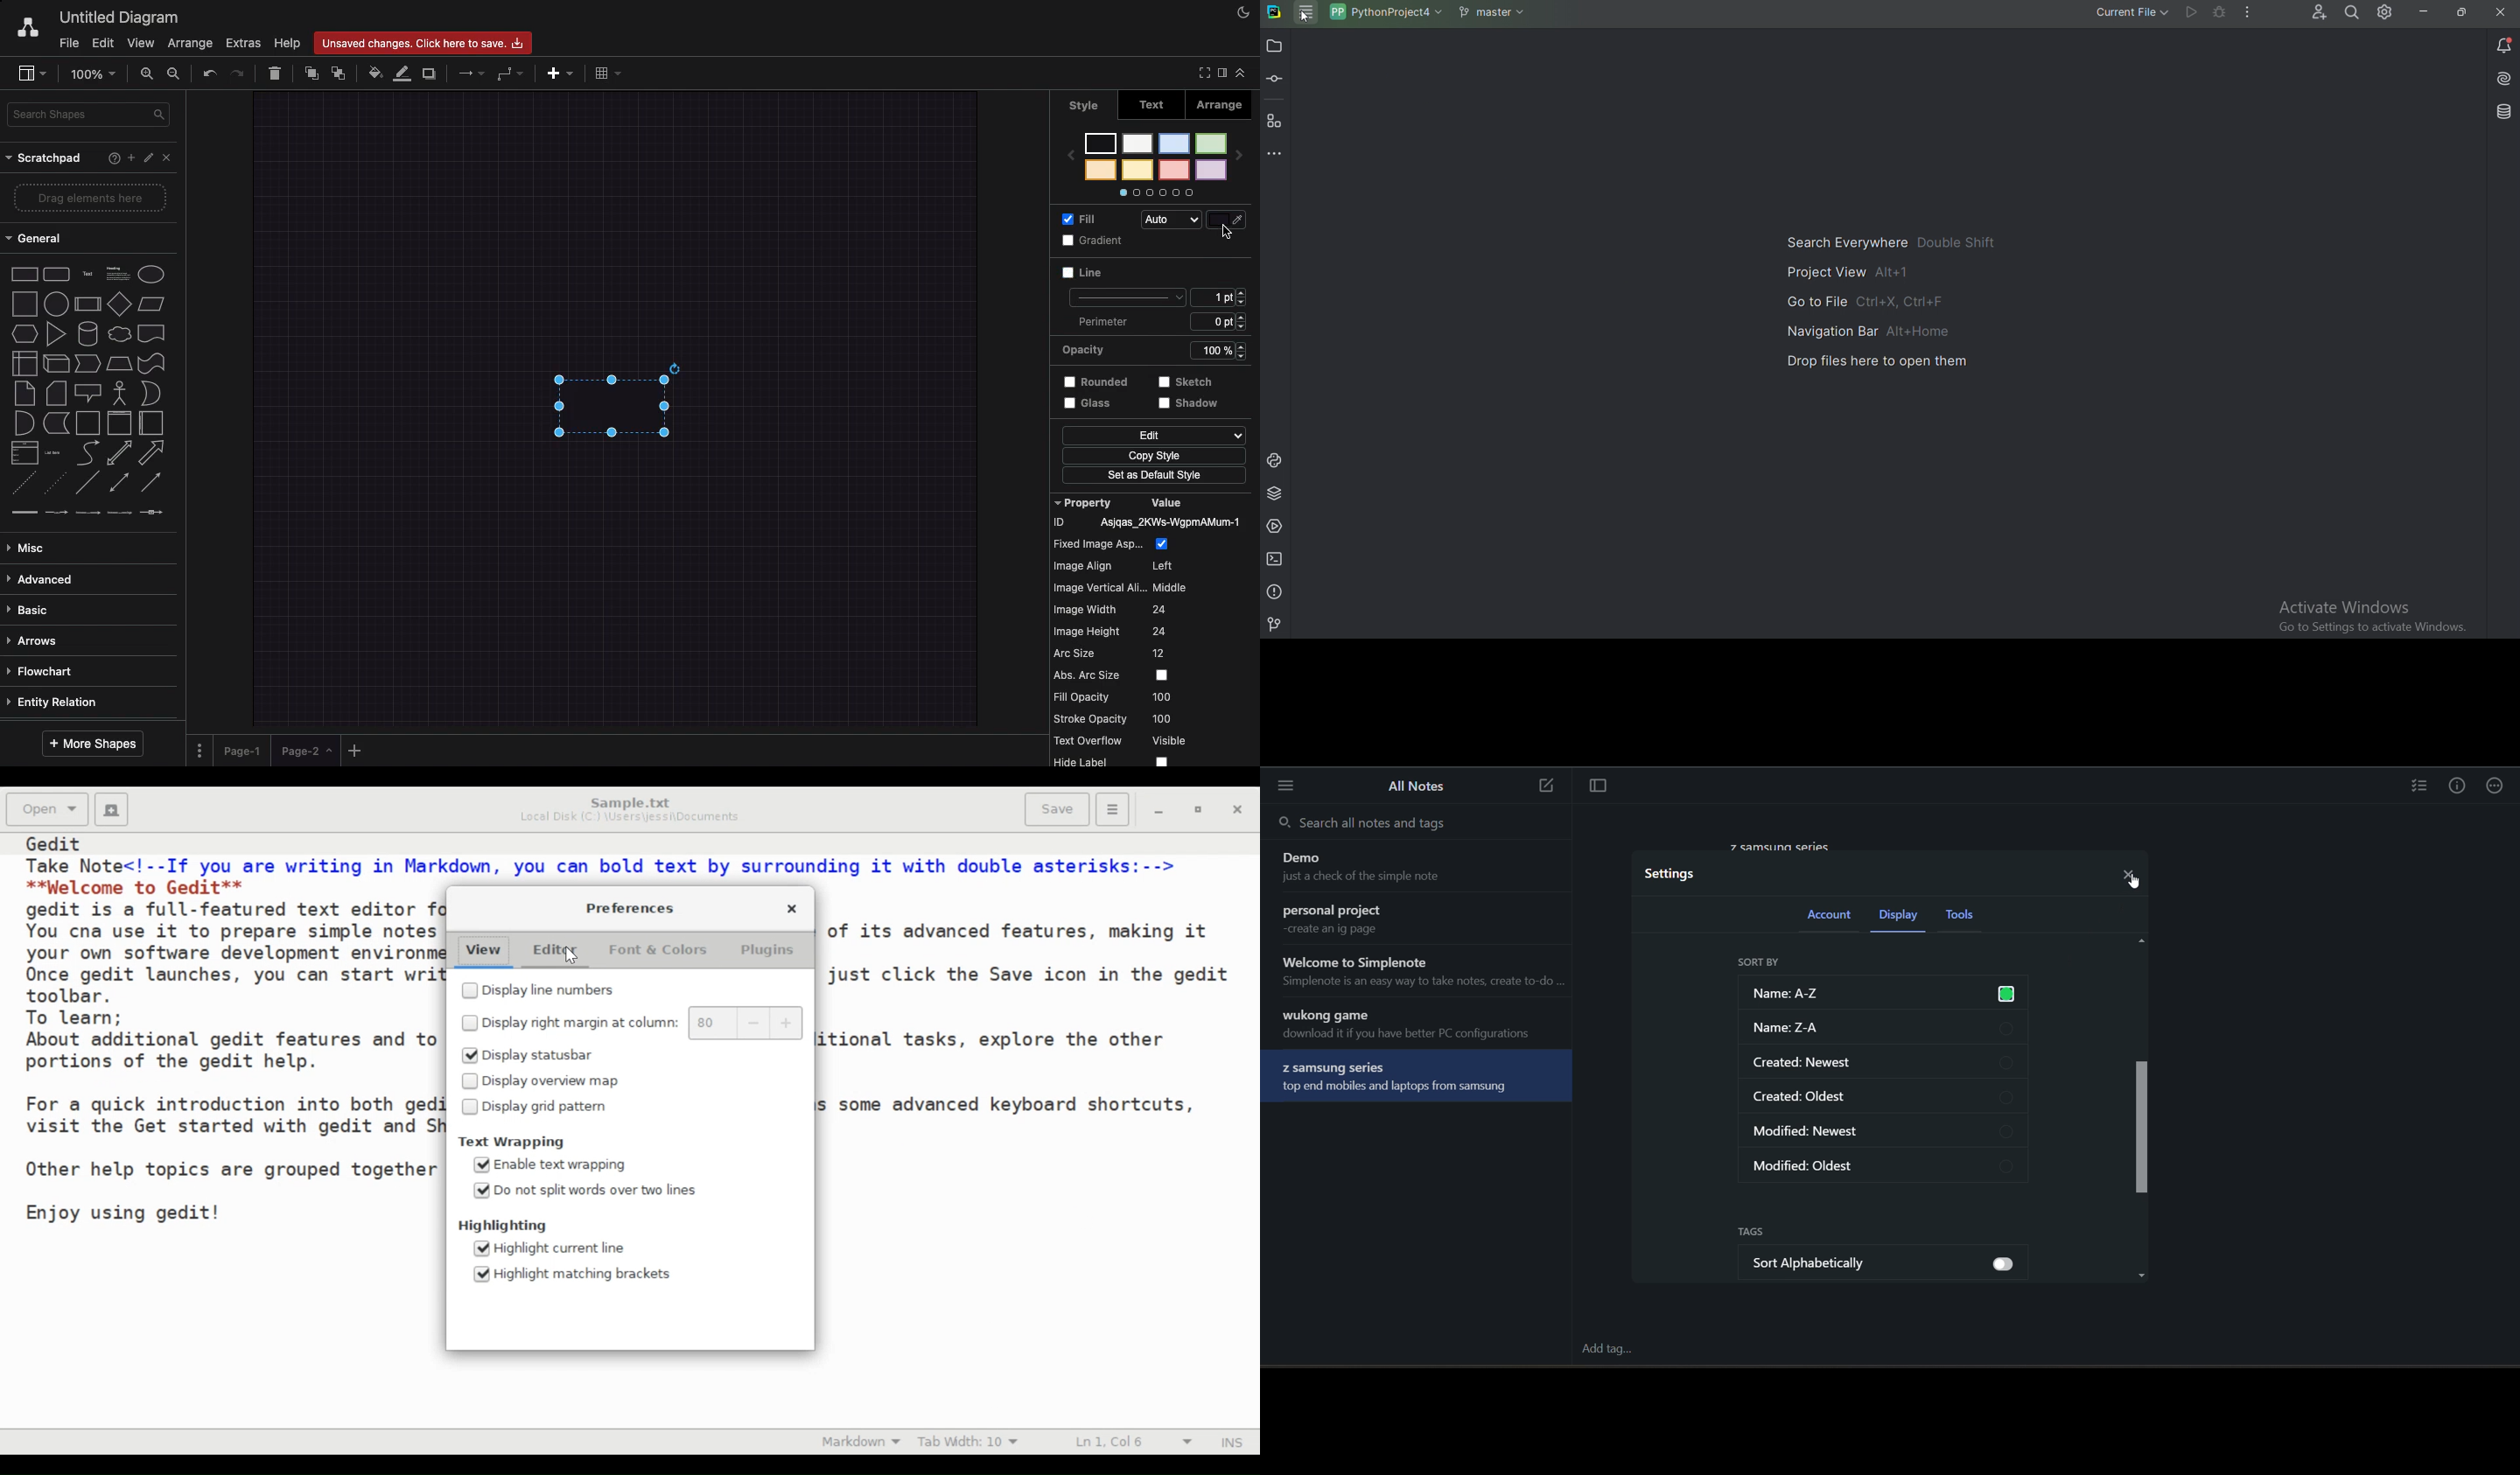 The height and width of the screenshot is (1484, 2520). What do you see at coordinates (1155, 630) in the screenshot?
I see `Property value` at bounding box center [1155, 630].